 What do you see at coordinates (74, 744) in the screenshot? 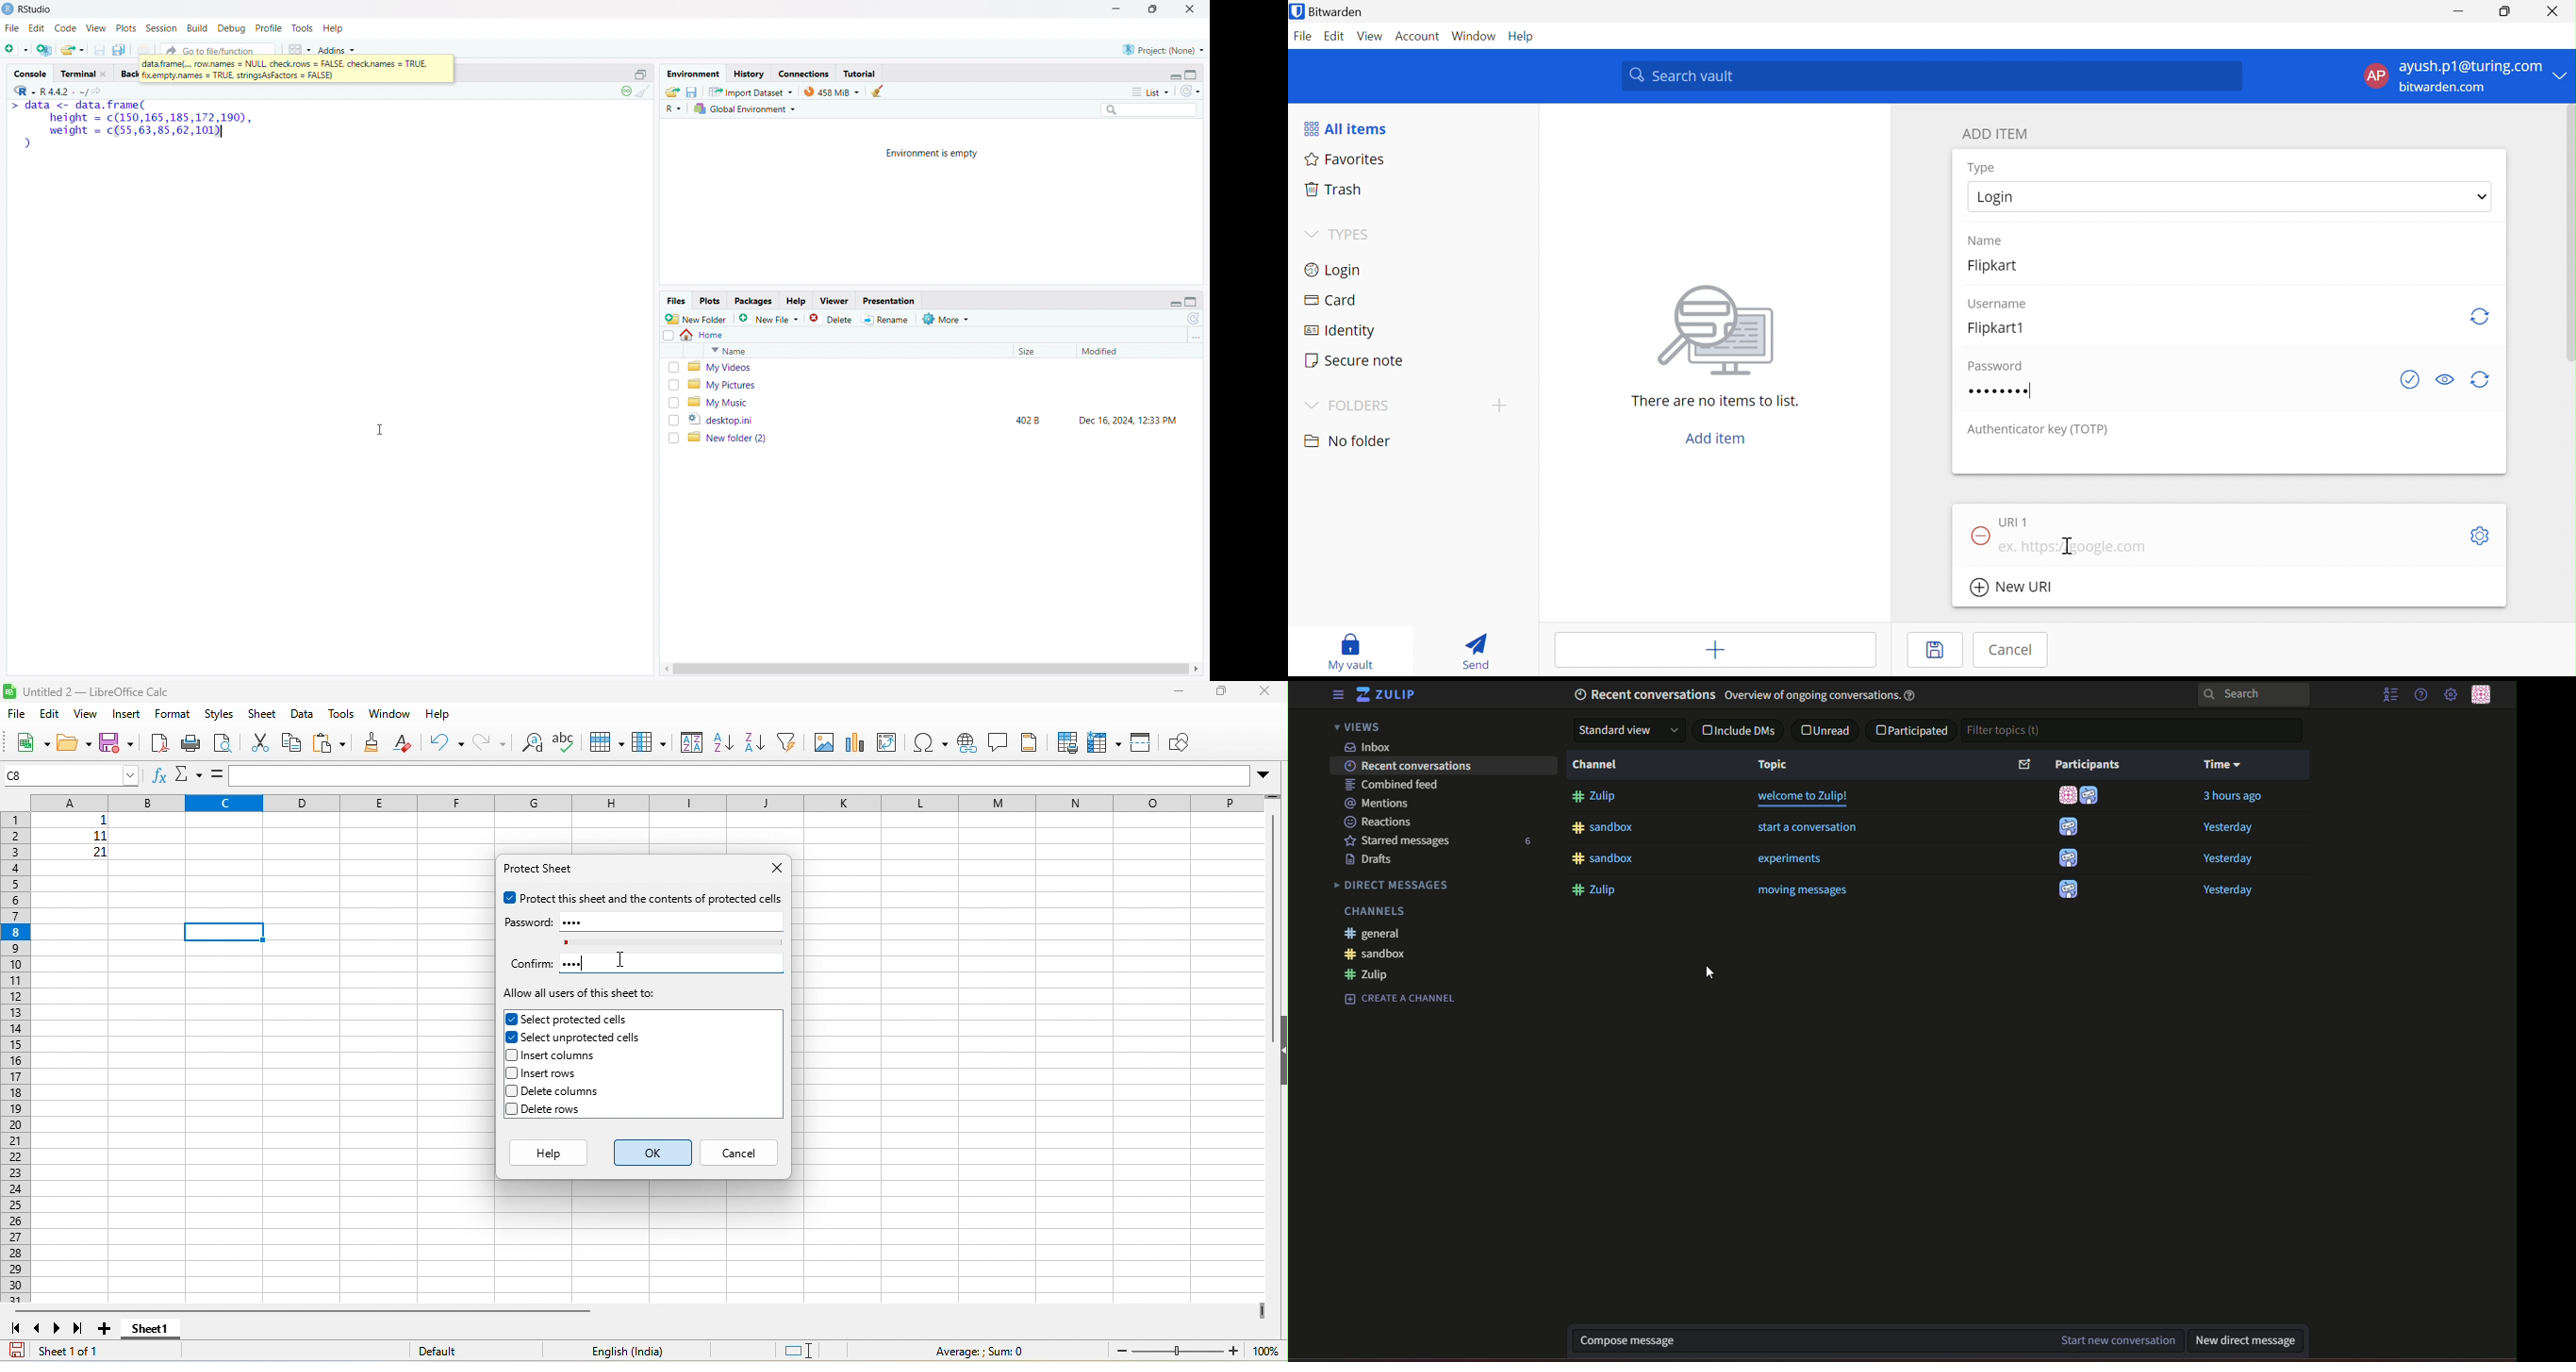
I see `open` at bounding box center [74, 744].